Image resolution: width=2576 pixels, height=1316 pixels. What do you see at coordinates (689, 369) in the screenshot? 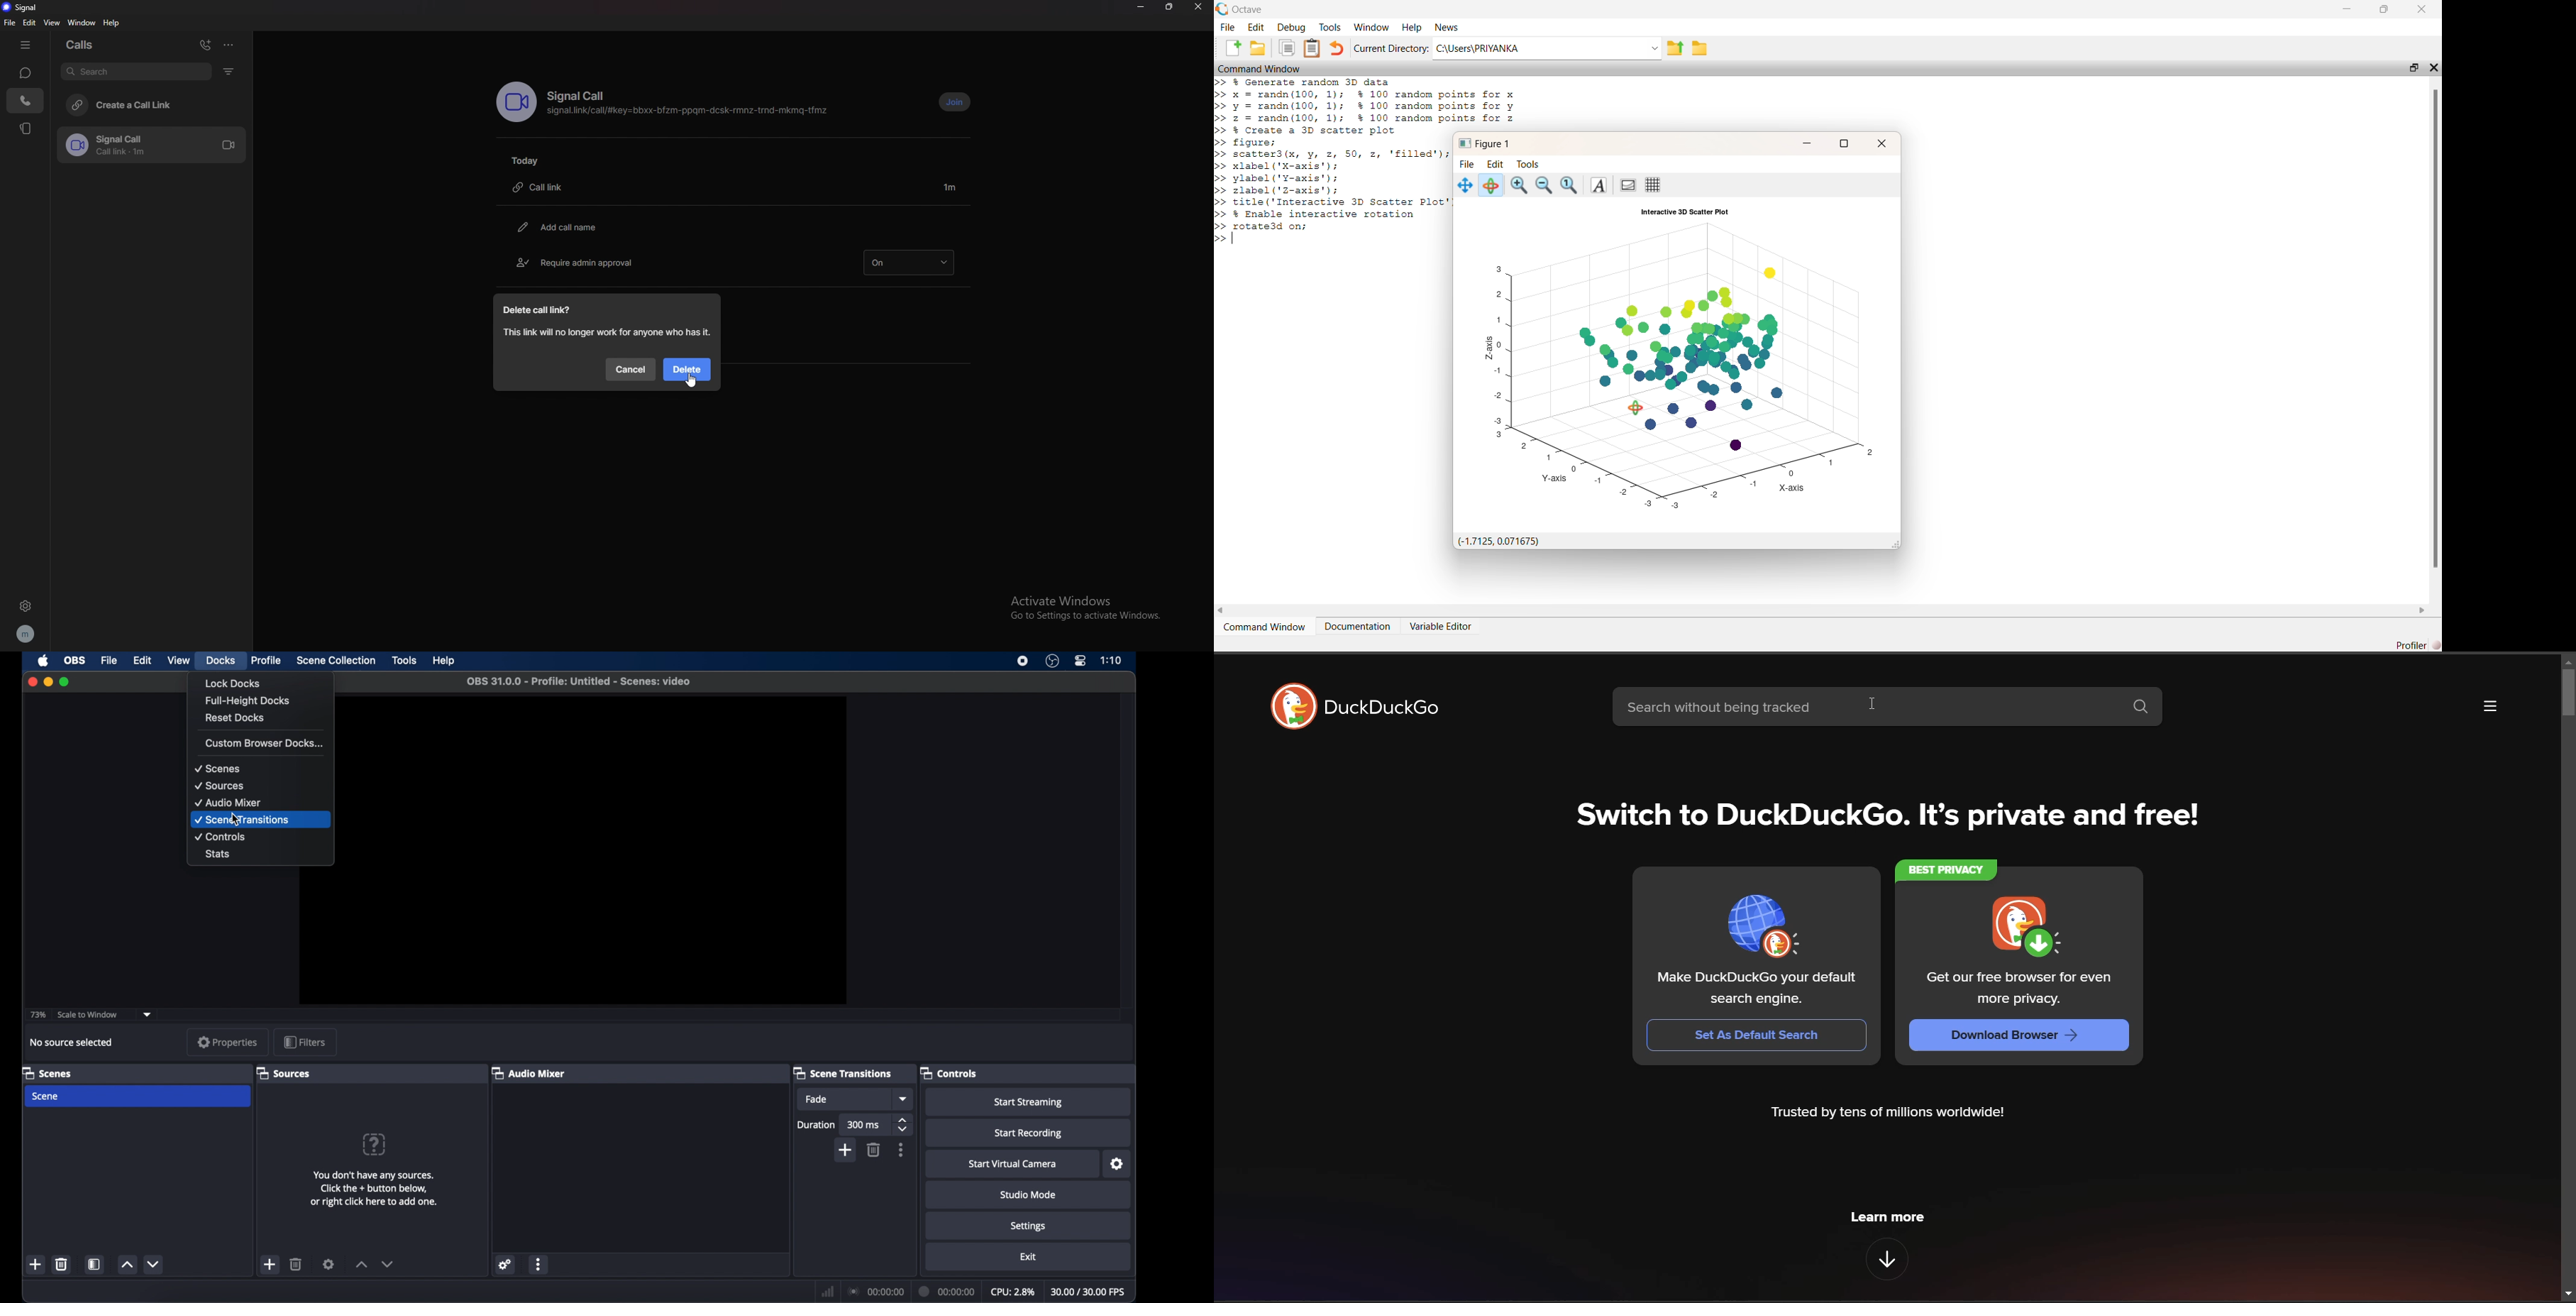
I see `delete` at bounding box center [689, 369].